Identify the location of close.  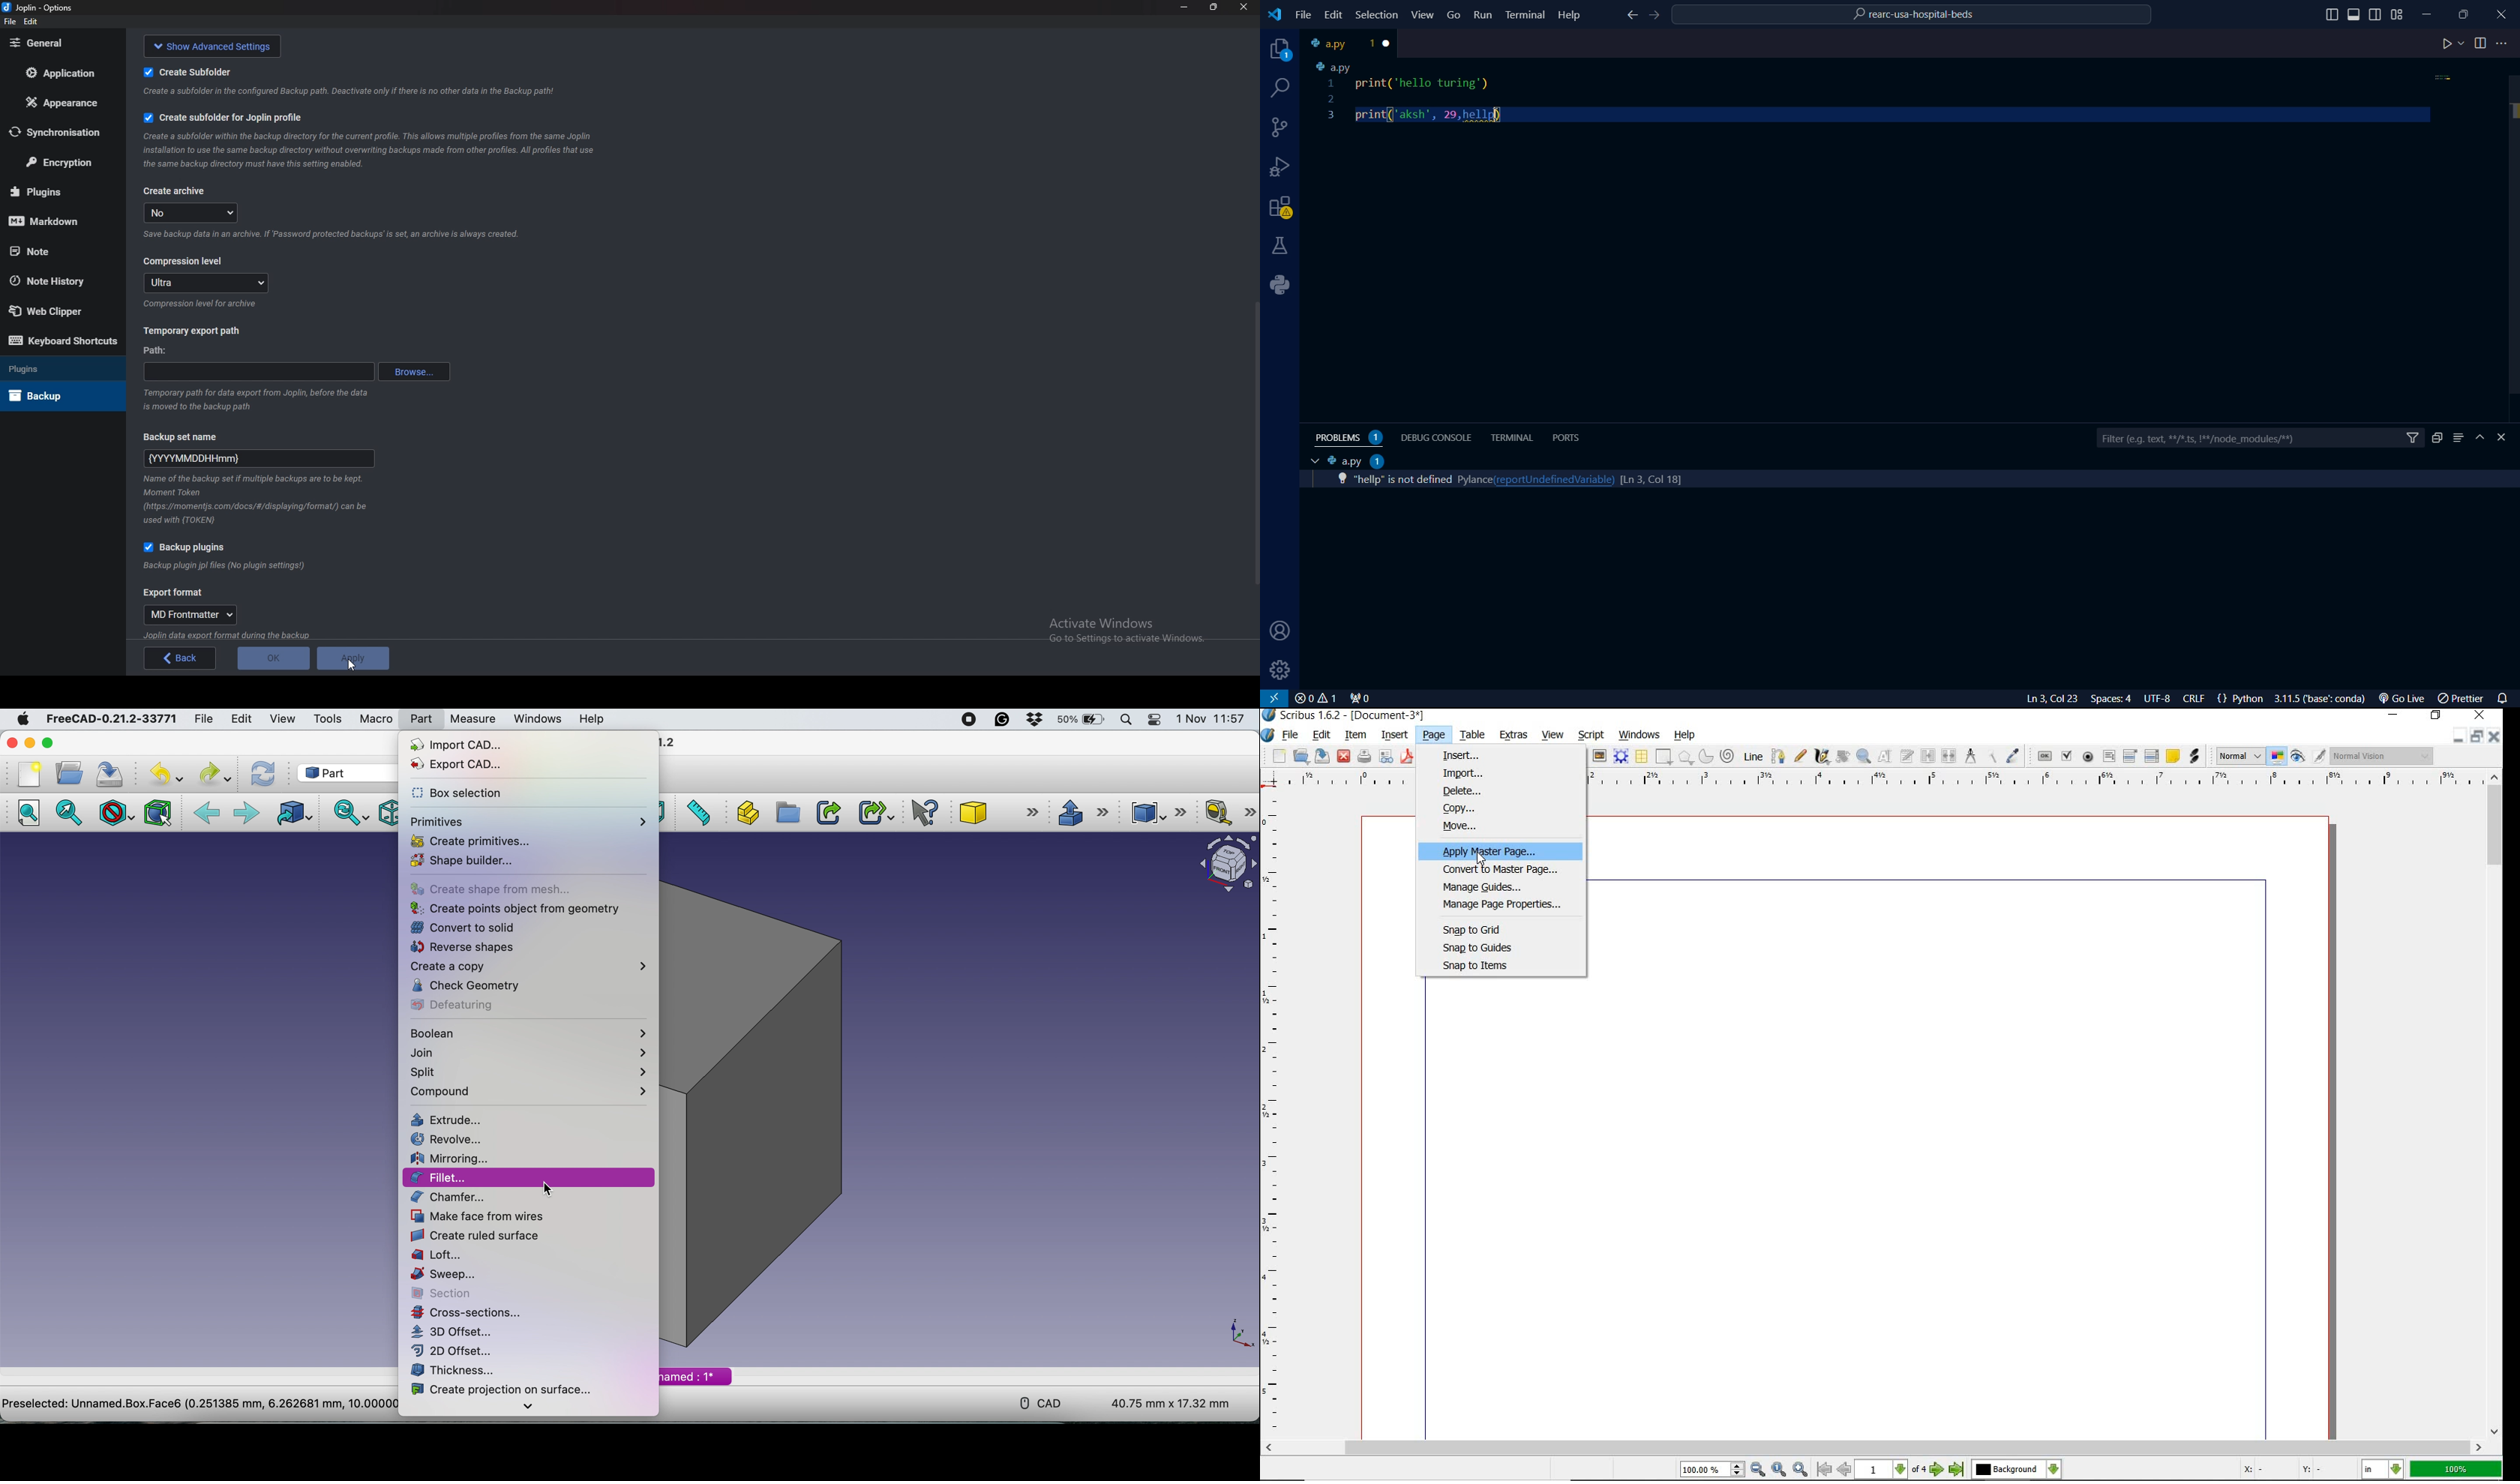
(1315, 699).